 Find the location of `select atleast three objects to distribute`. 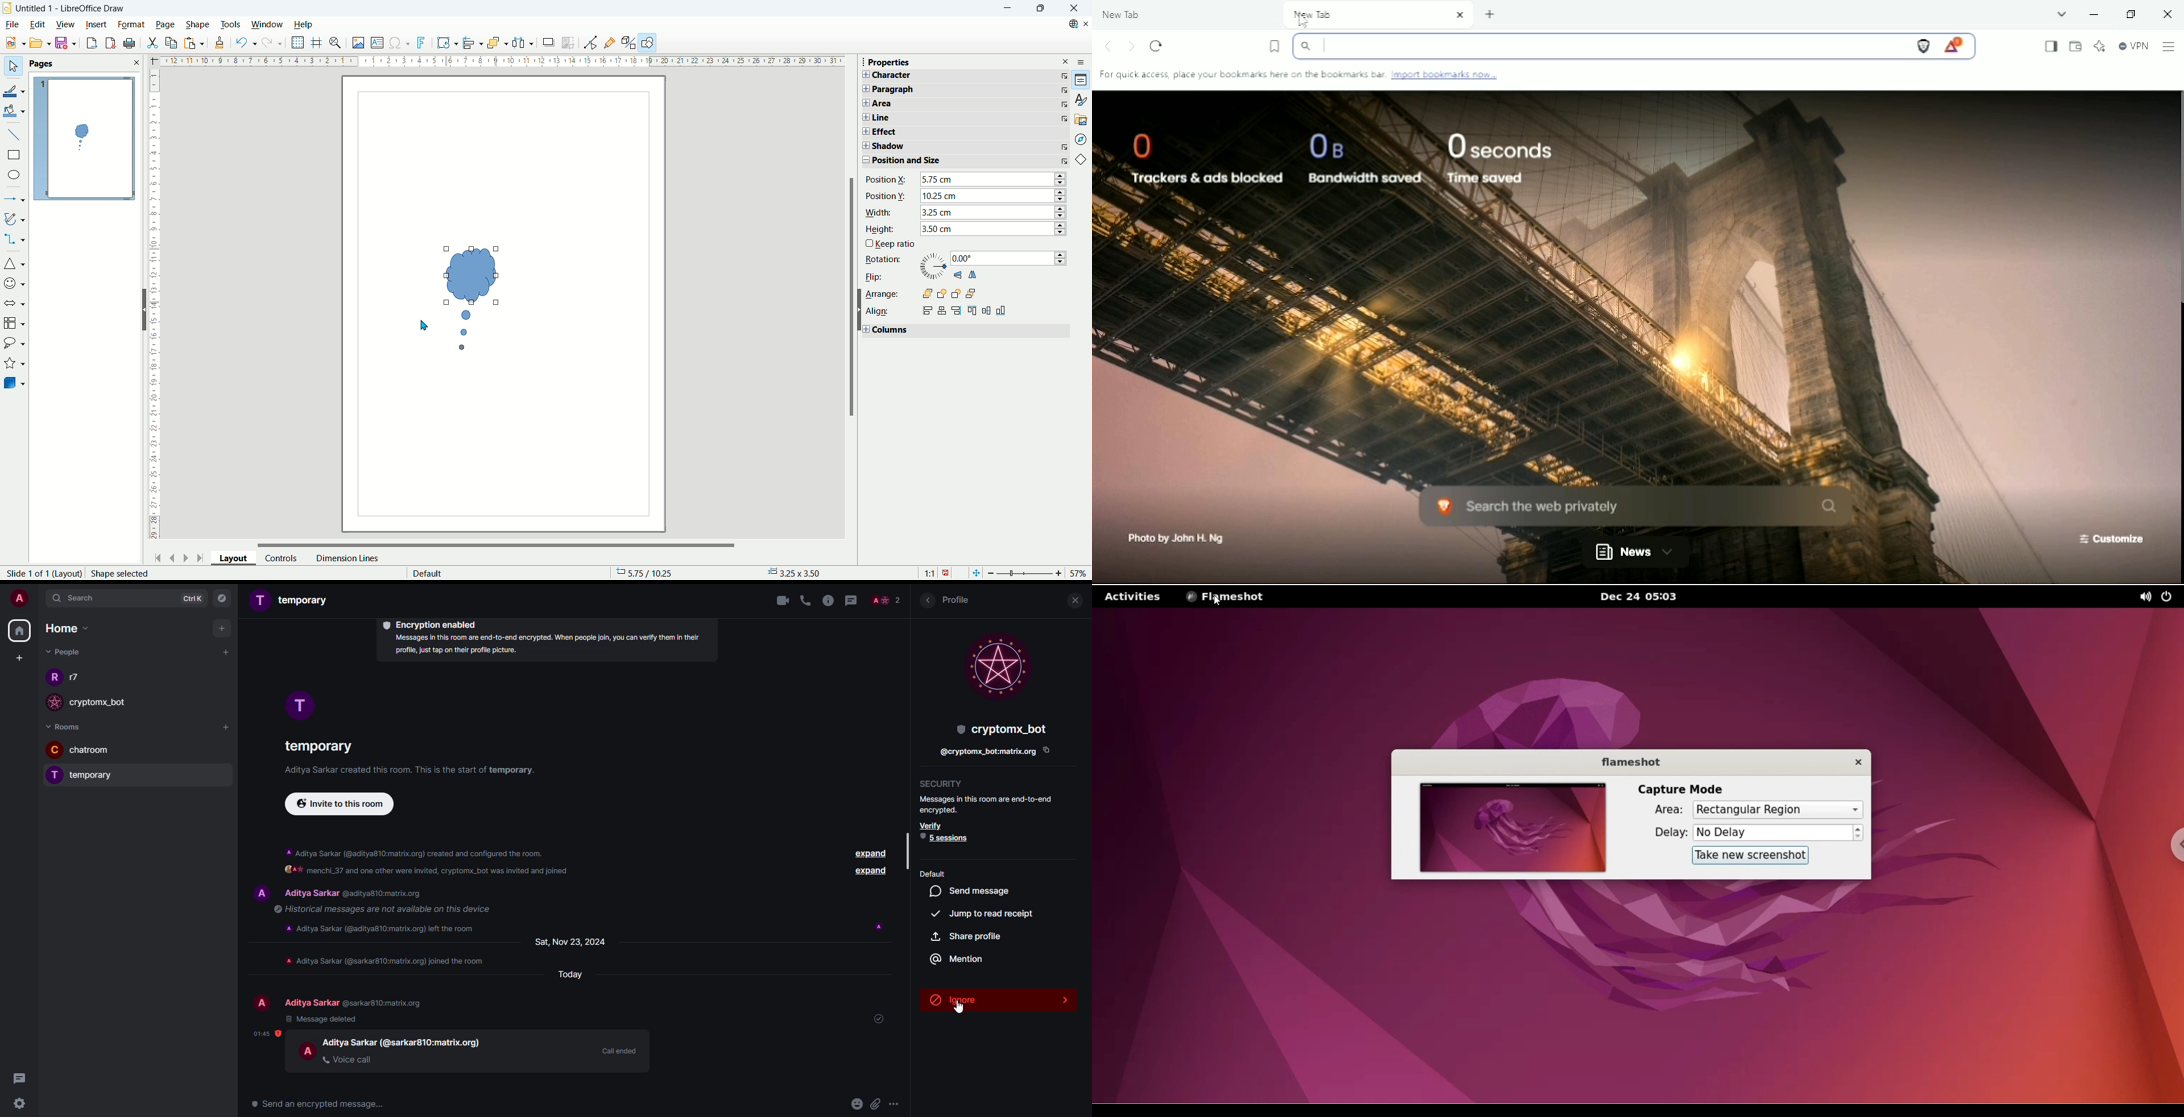

select atleast three objects to distribute is located at coordinates (523, 43).